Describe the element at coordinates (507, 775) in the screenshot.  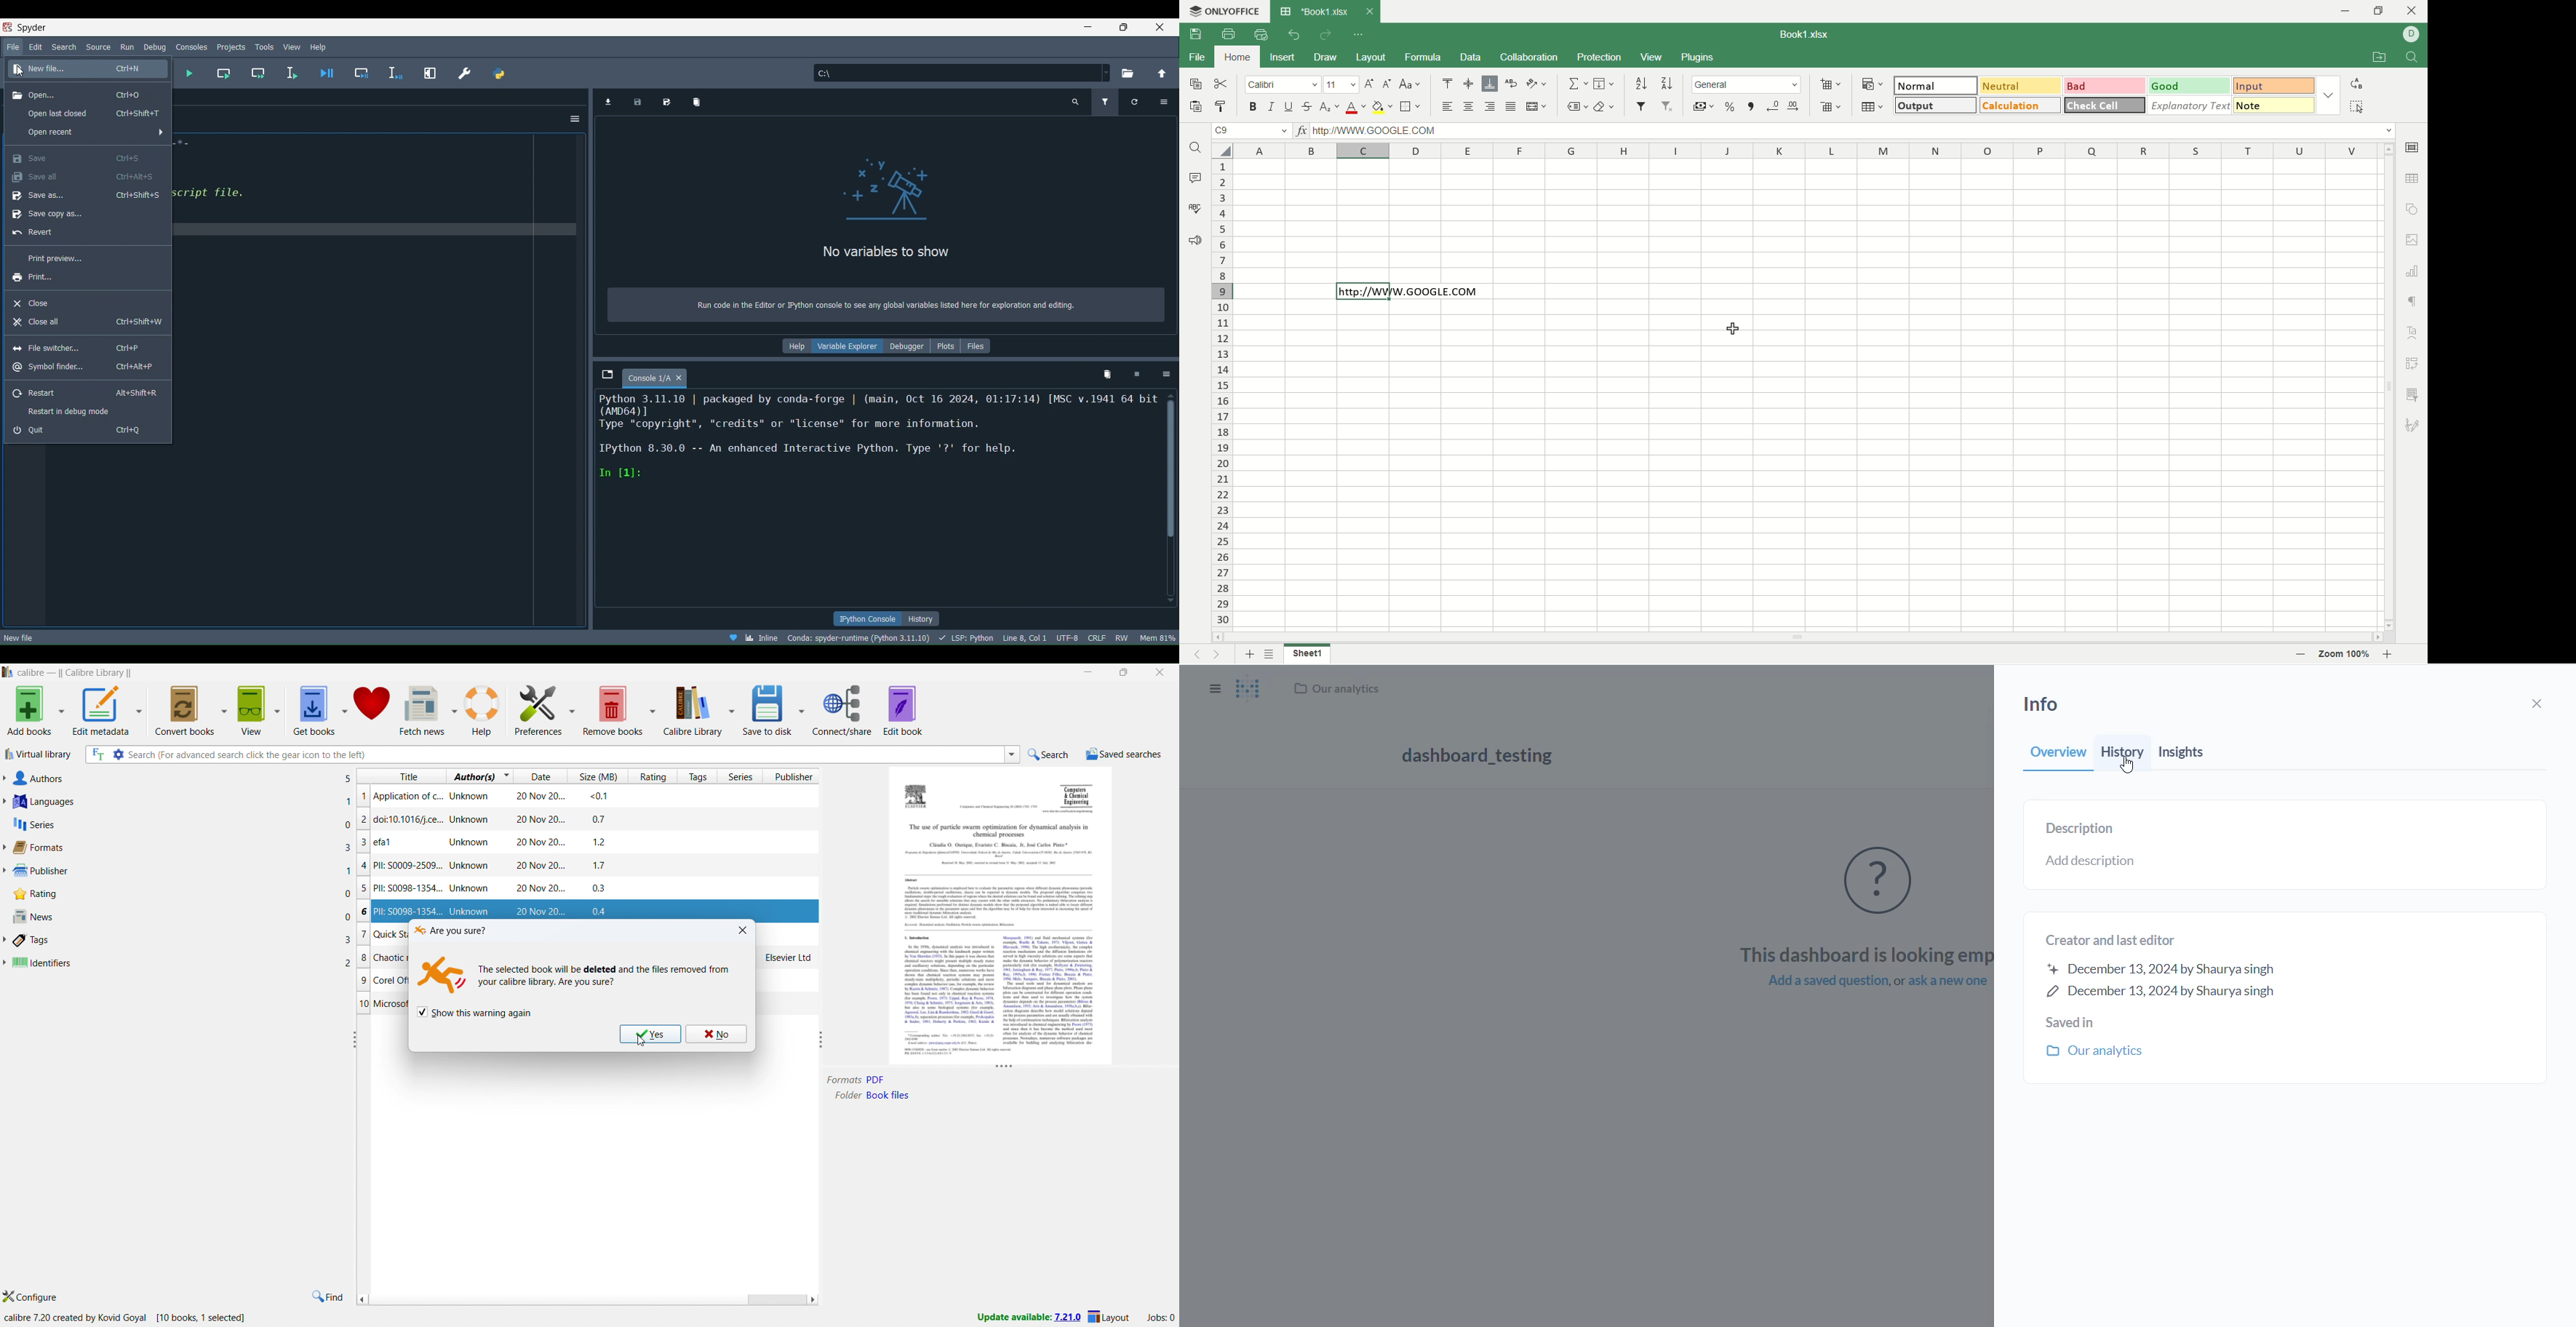
I see `change sorting order` at that location.